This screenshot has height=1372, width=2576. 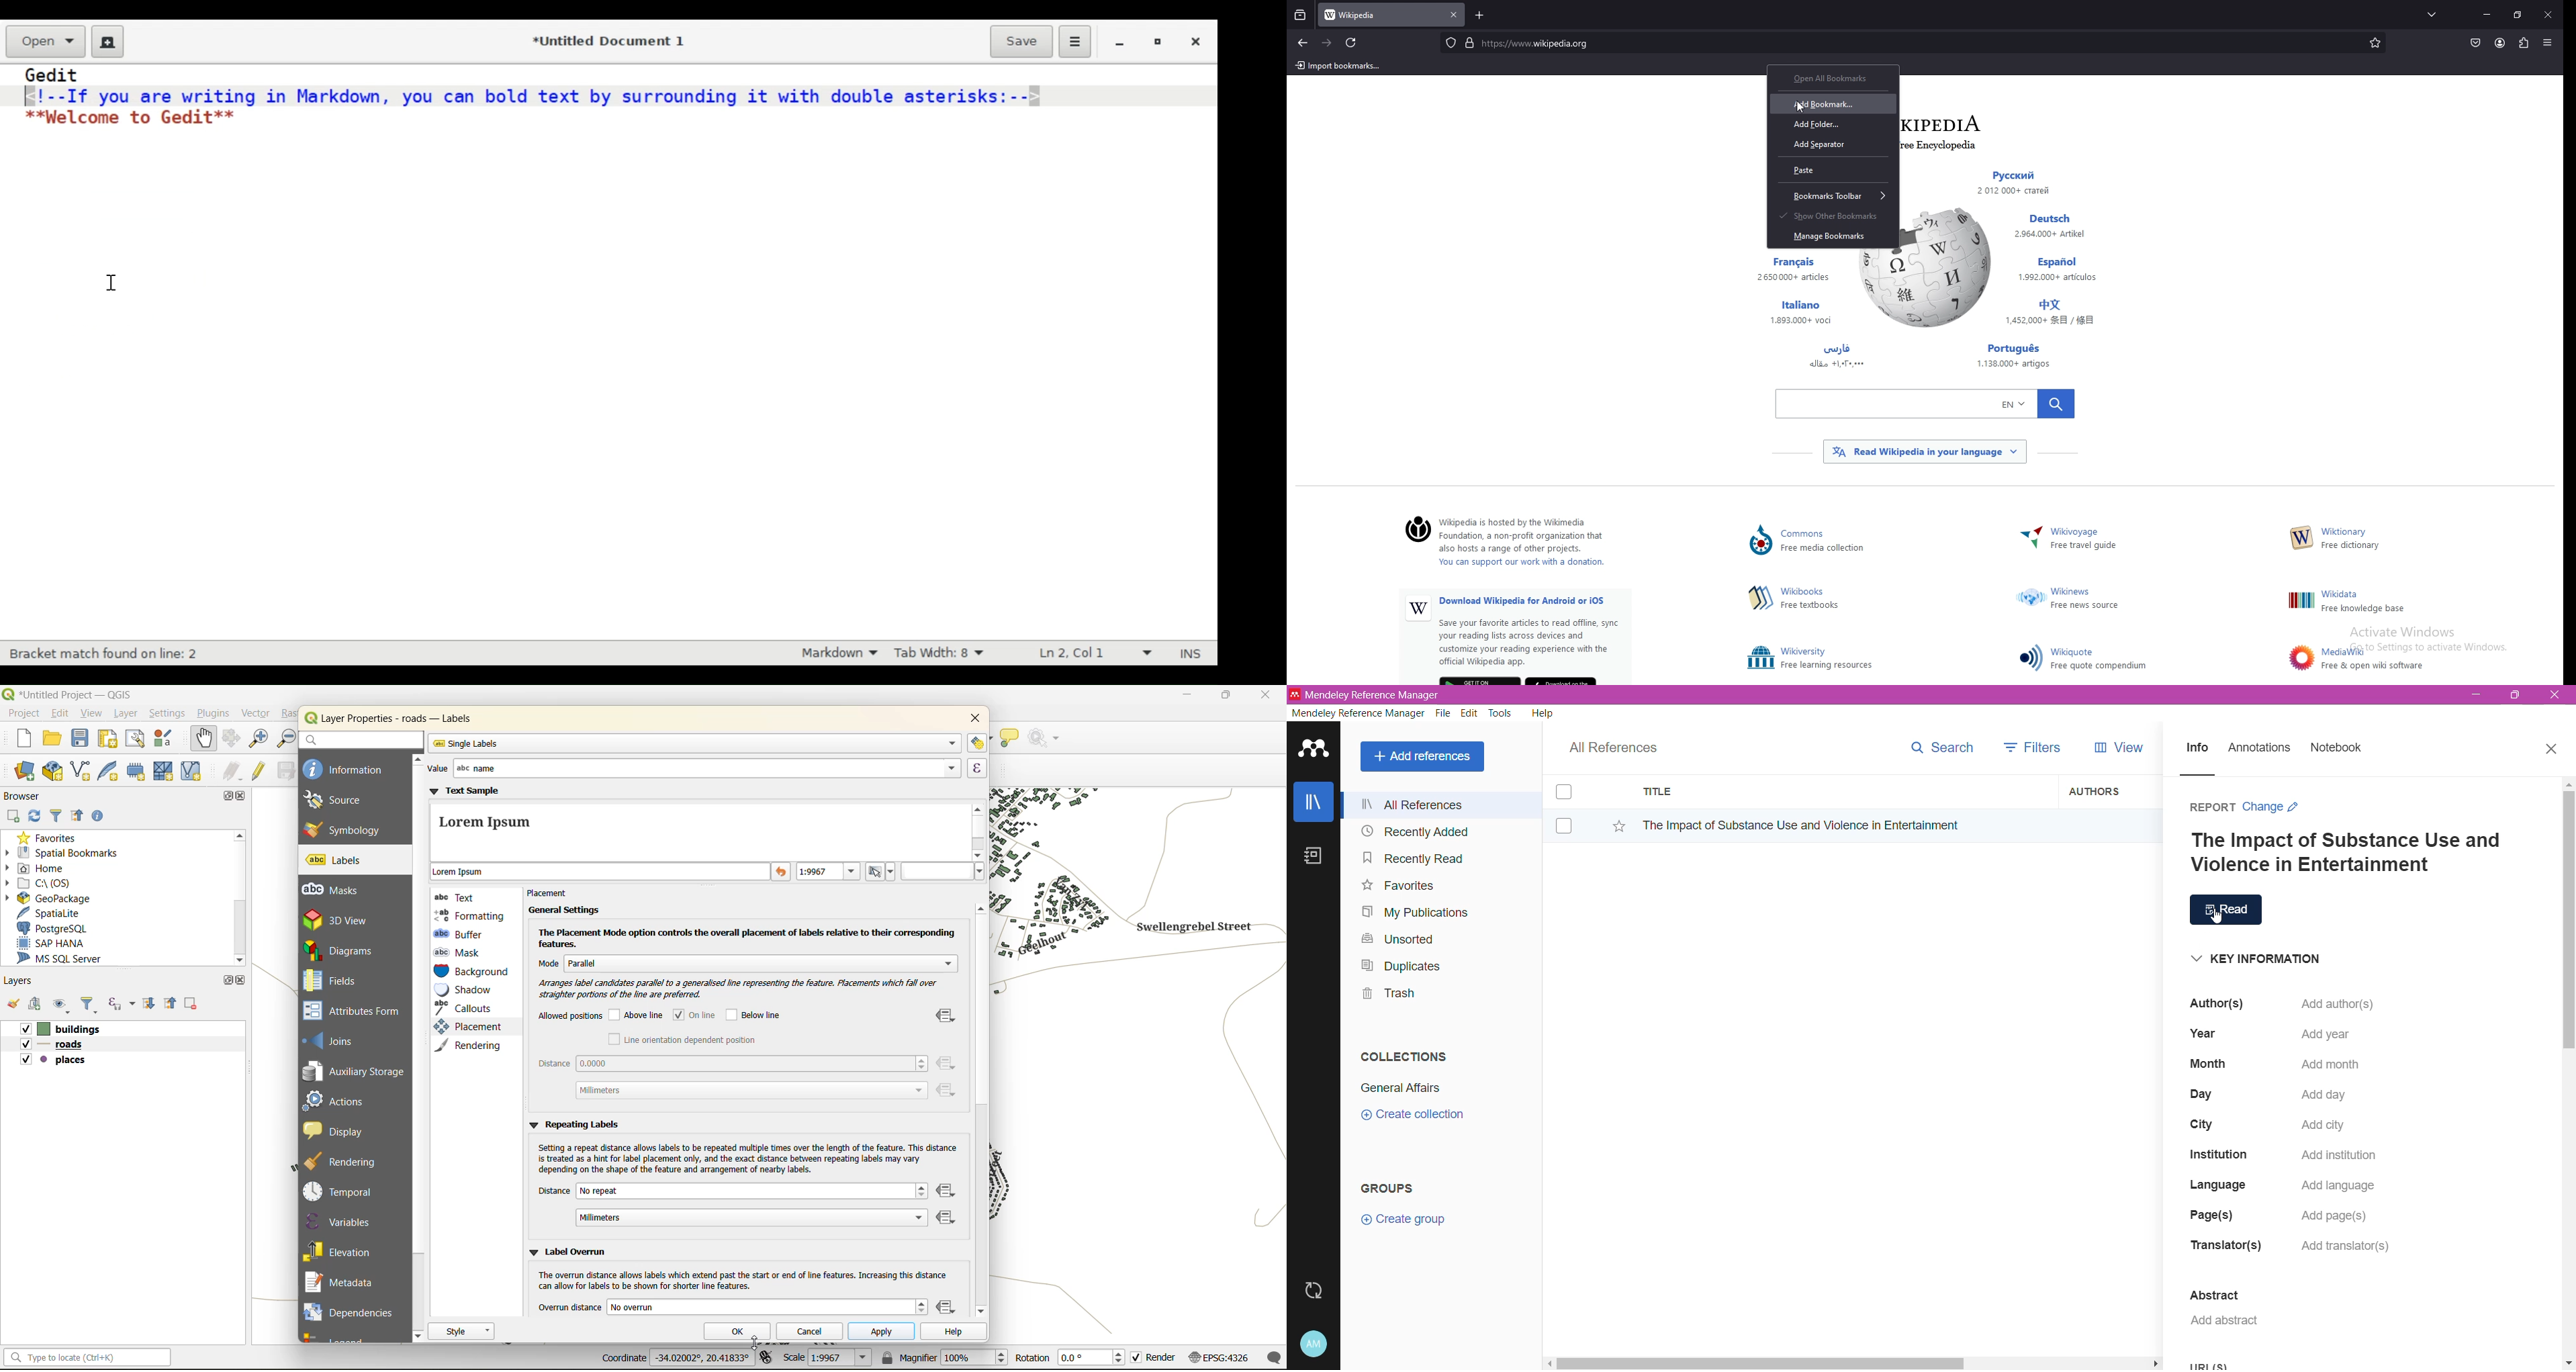 What do you see at coordinates (1454, 15) in the screenshot?
I see `close tab` at bounding box center [1454, 15].